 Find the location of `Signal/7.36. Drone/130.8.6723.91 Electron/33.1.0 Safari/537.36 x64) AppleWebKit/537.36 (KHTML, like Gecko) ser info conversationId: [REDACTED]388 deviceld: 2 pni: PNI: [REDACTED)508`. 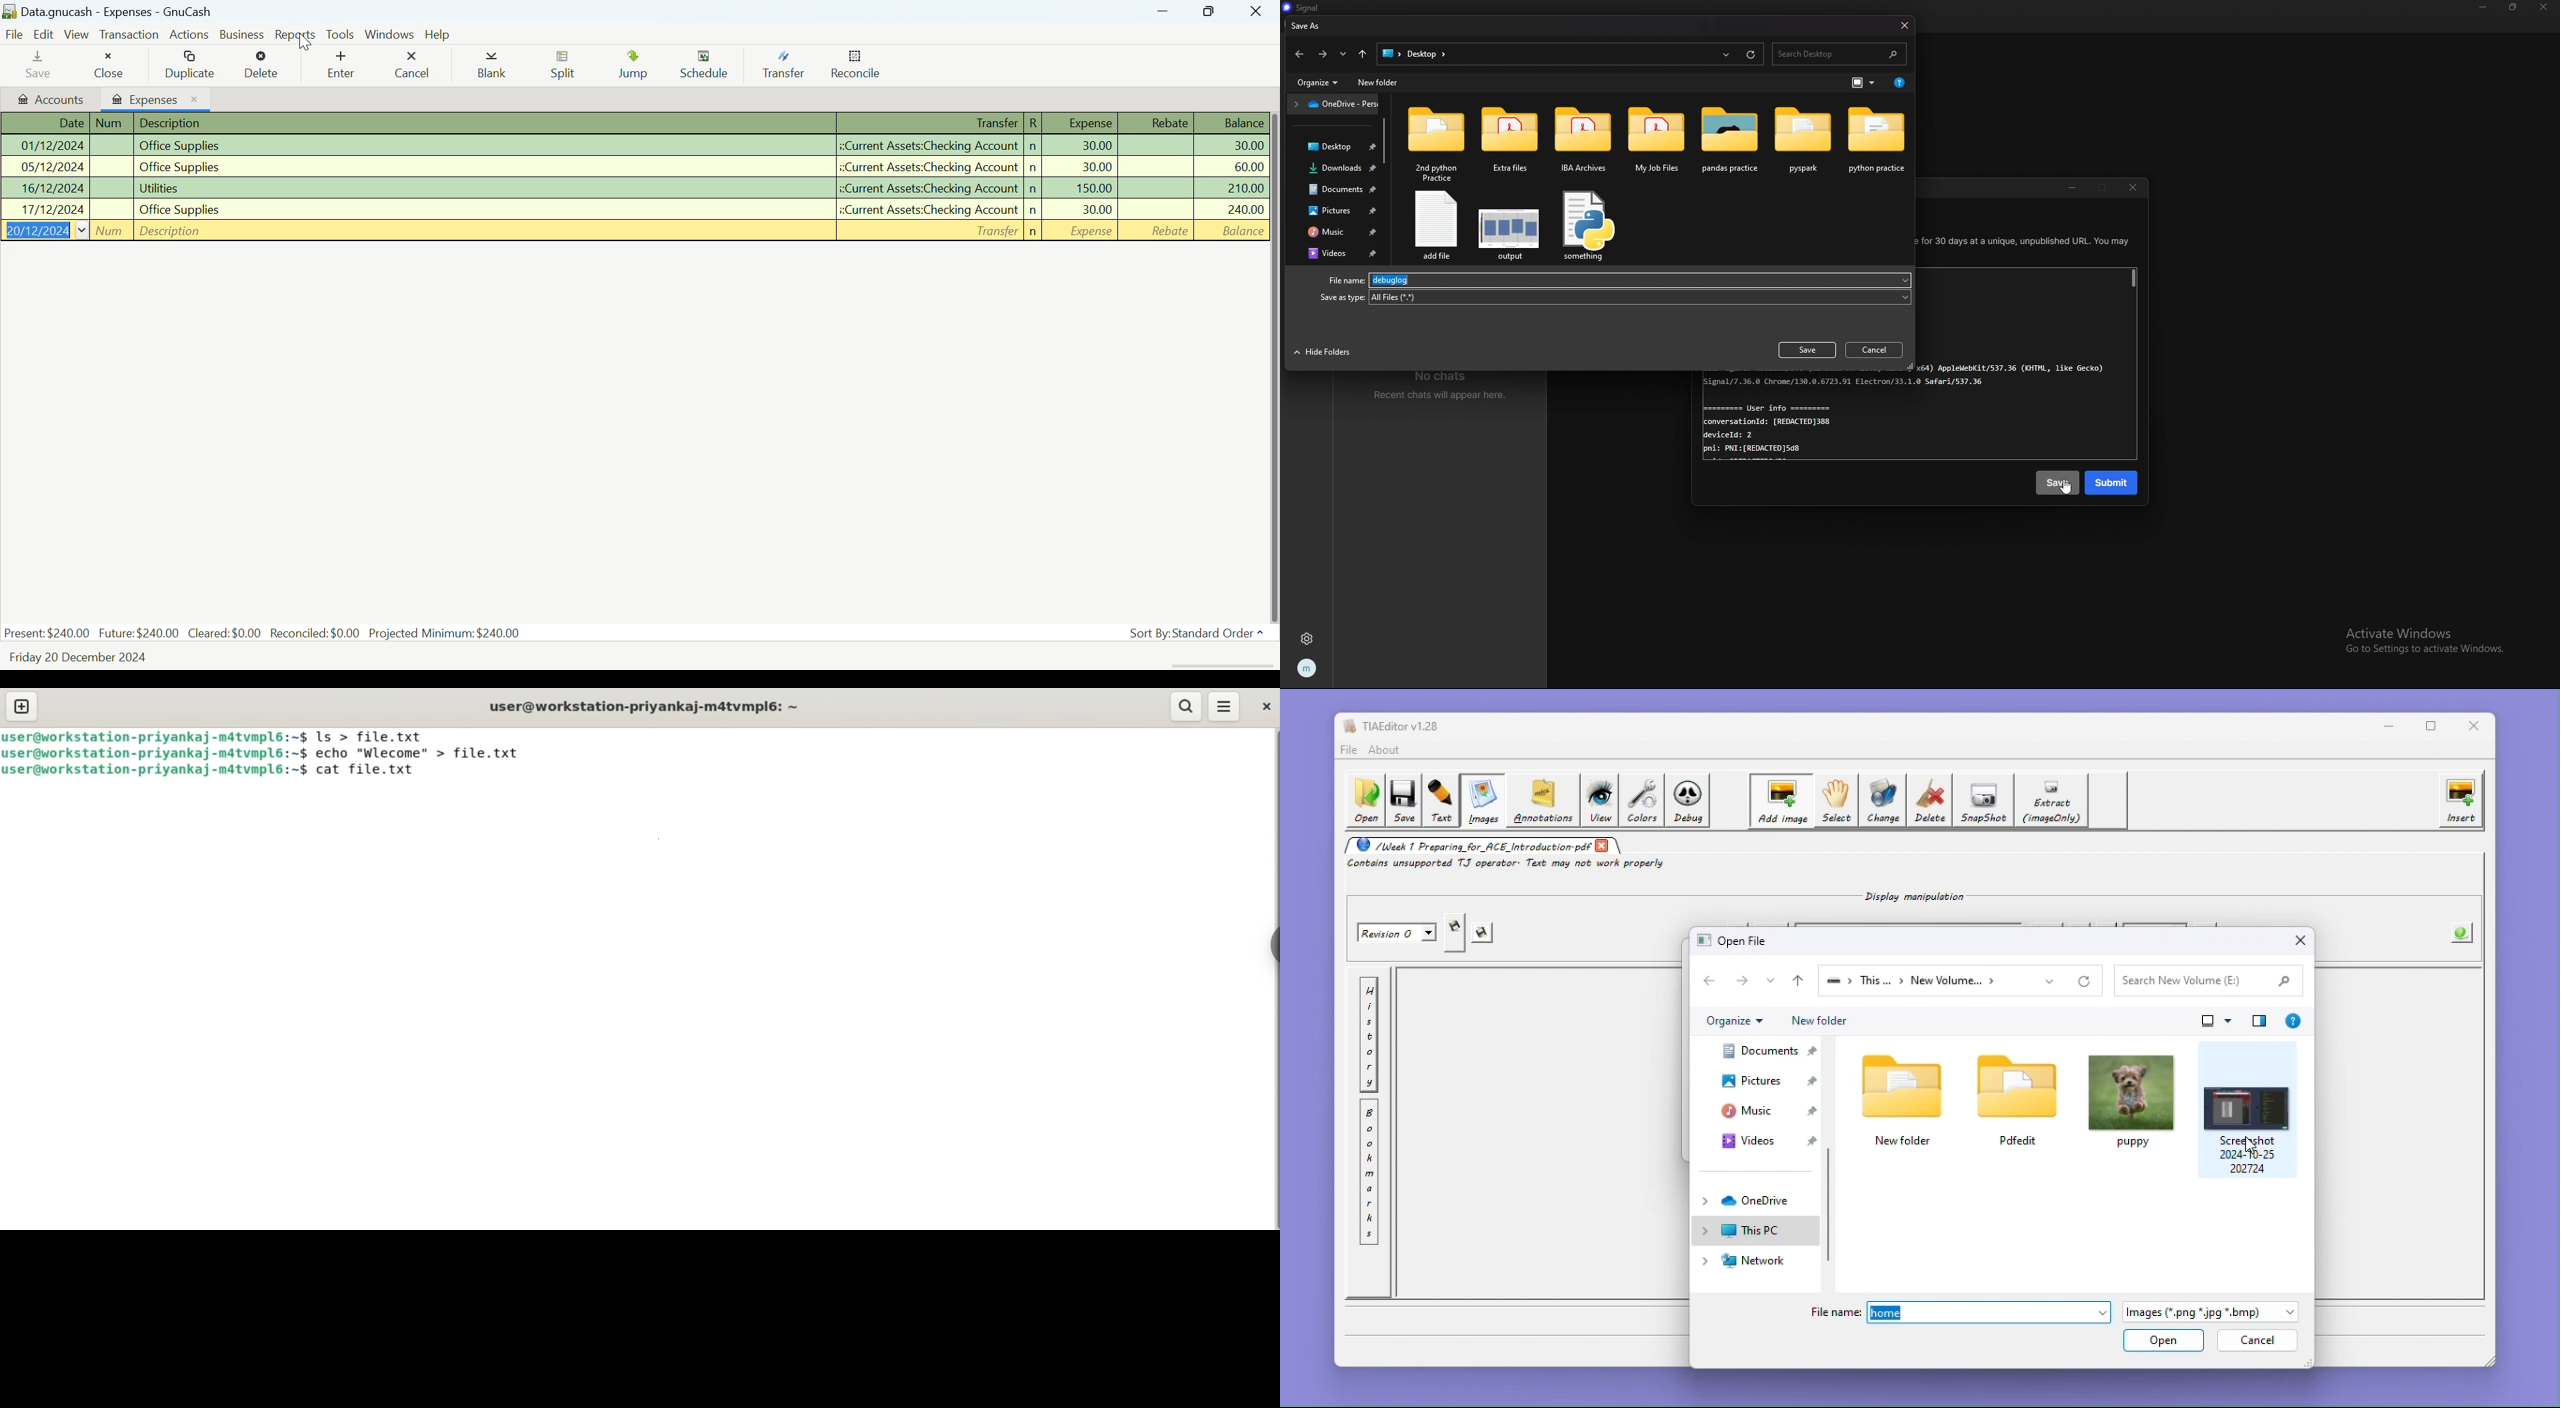

Signal/7.36. Drone/130.8.6723.91 Electron/33.1.0 Safari/537.36 x64) AppleWebKit/537.36 (KHTML, like Gecko) ser info conversationId: [REDACTED]388 deviceld: 2 pni: PNI: [REDACTED)508 is located at coordinates (1887, 419).